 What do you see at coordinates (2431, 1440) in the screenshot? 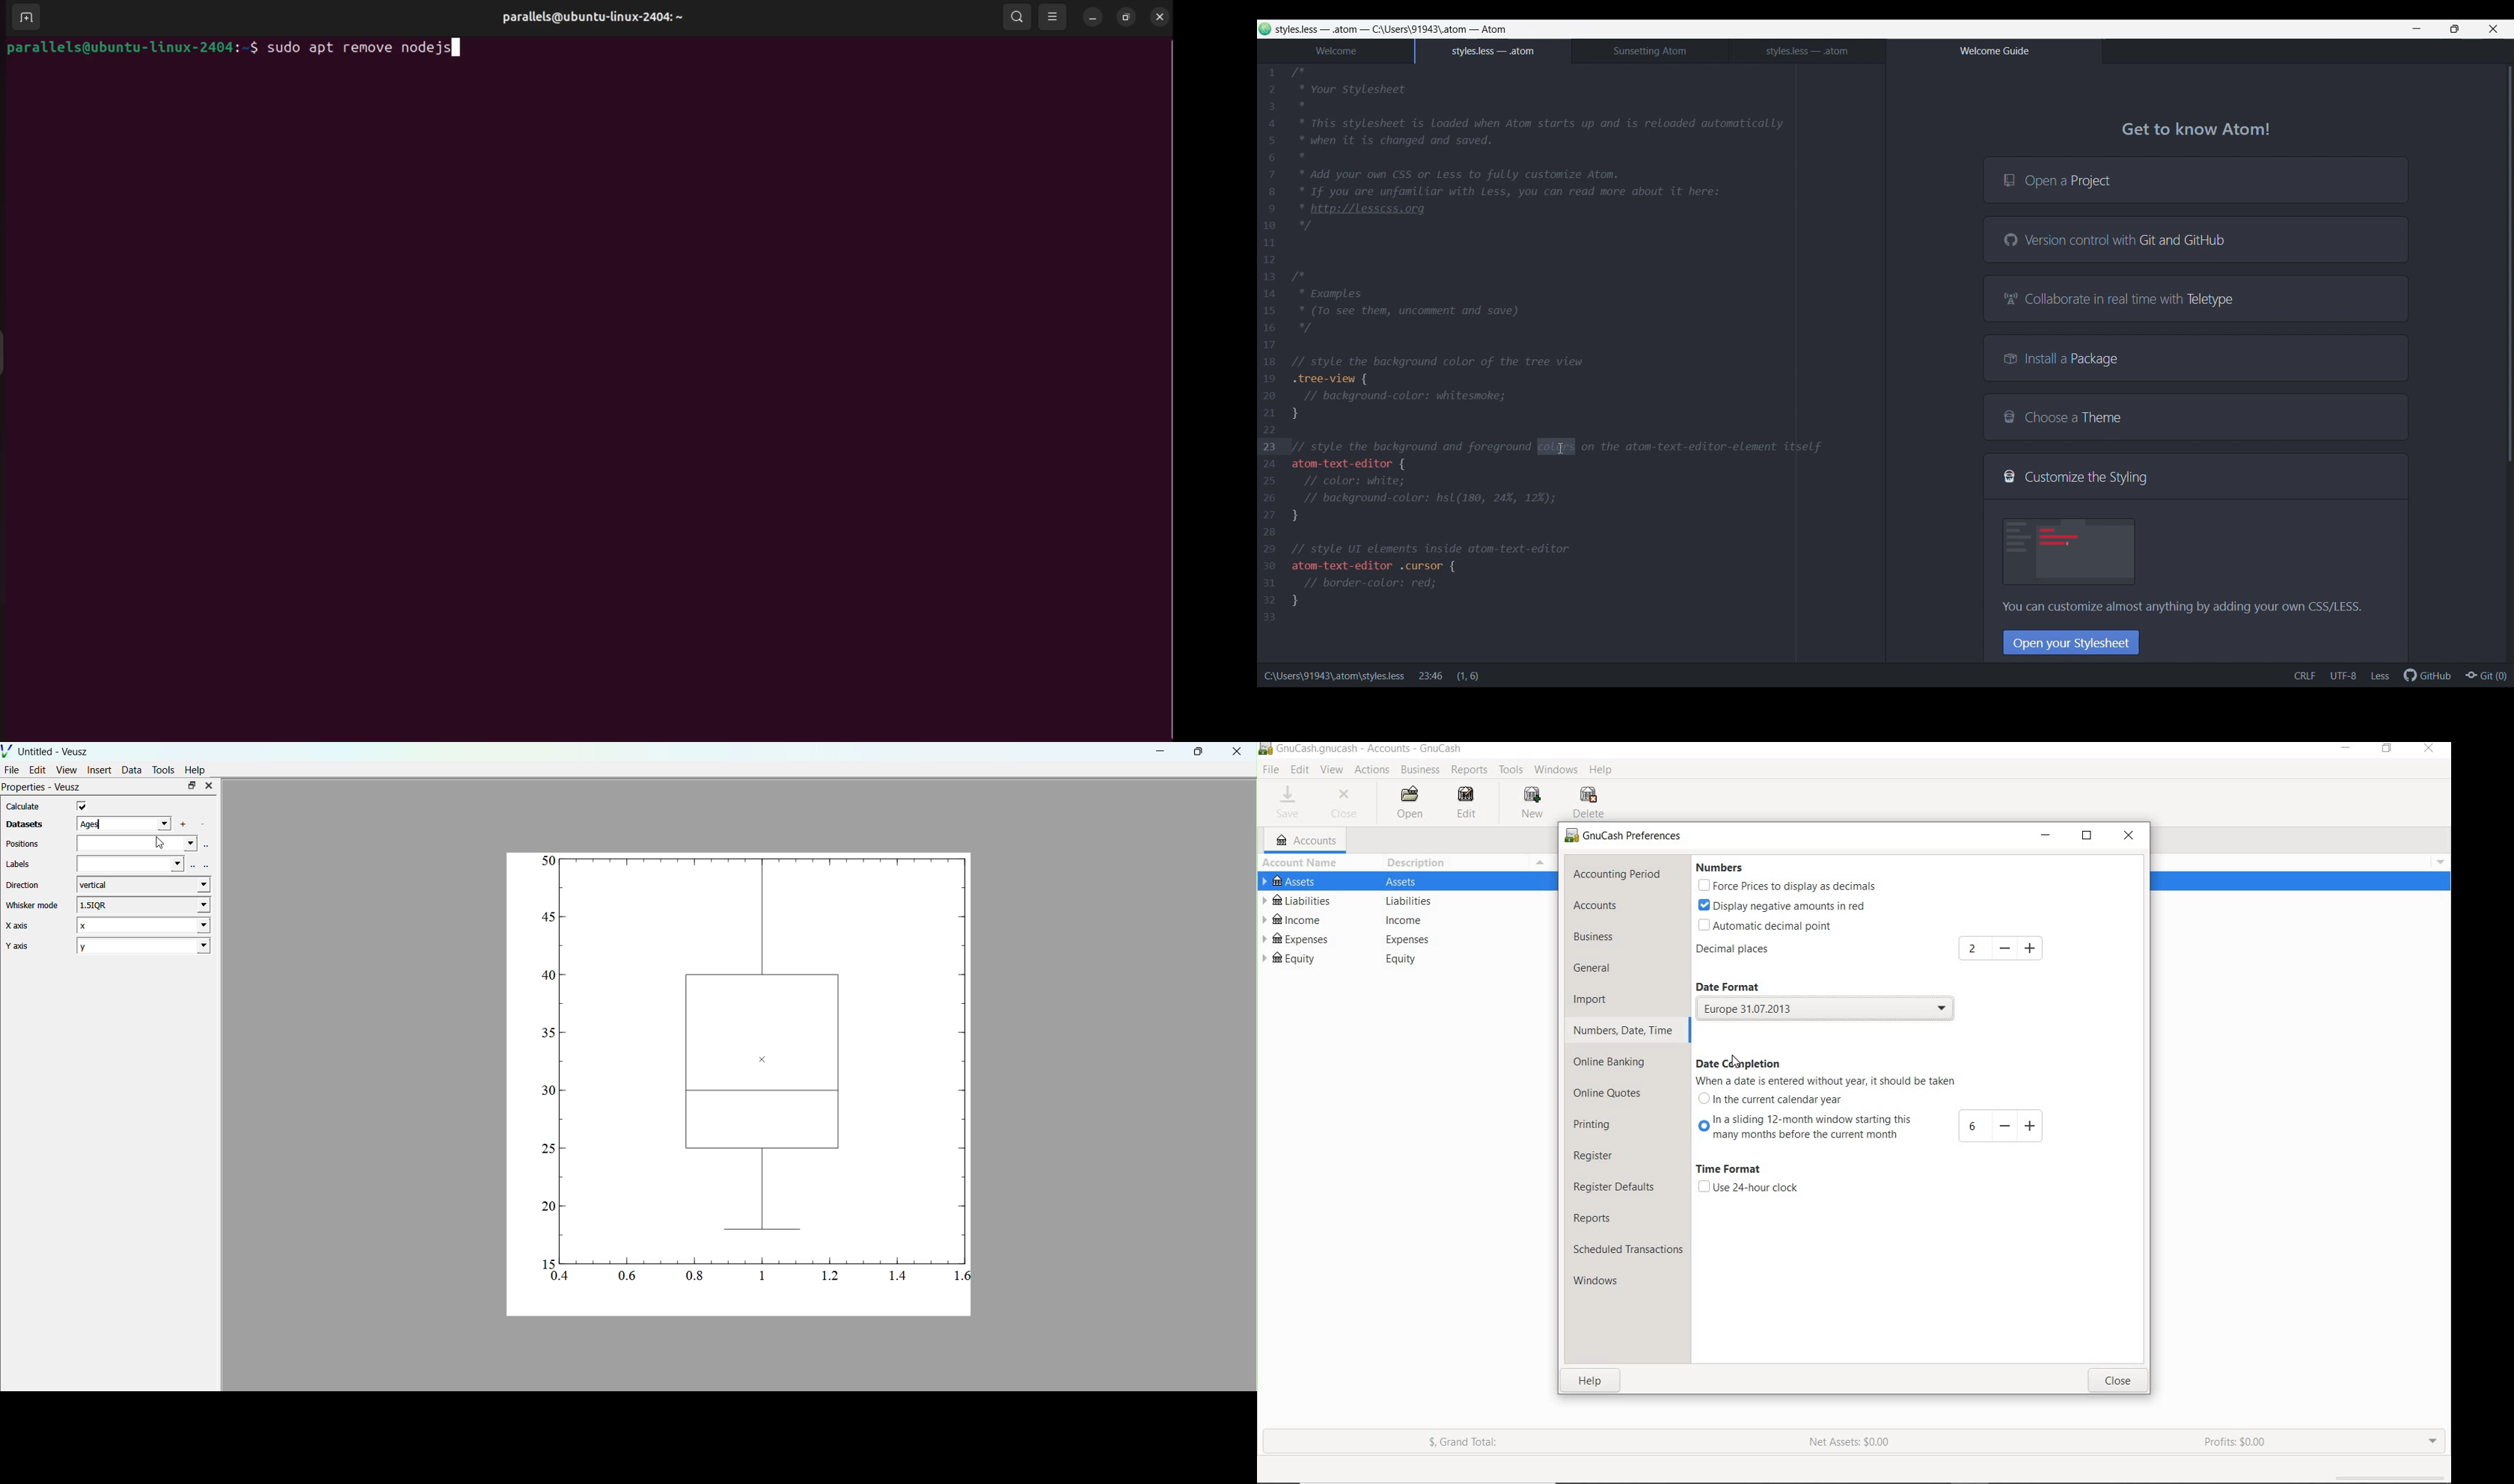
I see `EXPAND` at bounding box center [2431, 1440].